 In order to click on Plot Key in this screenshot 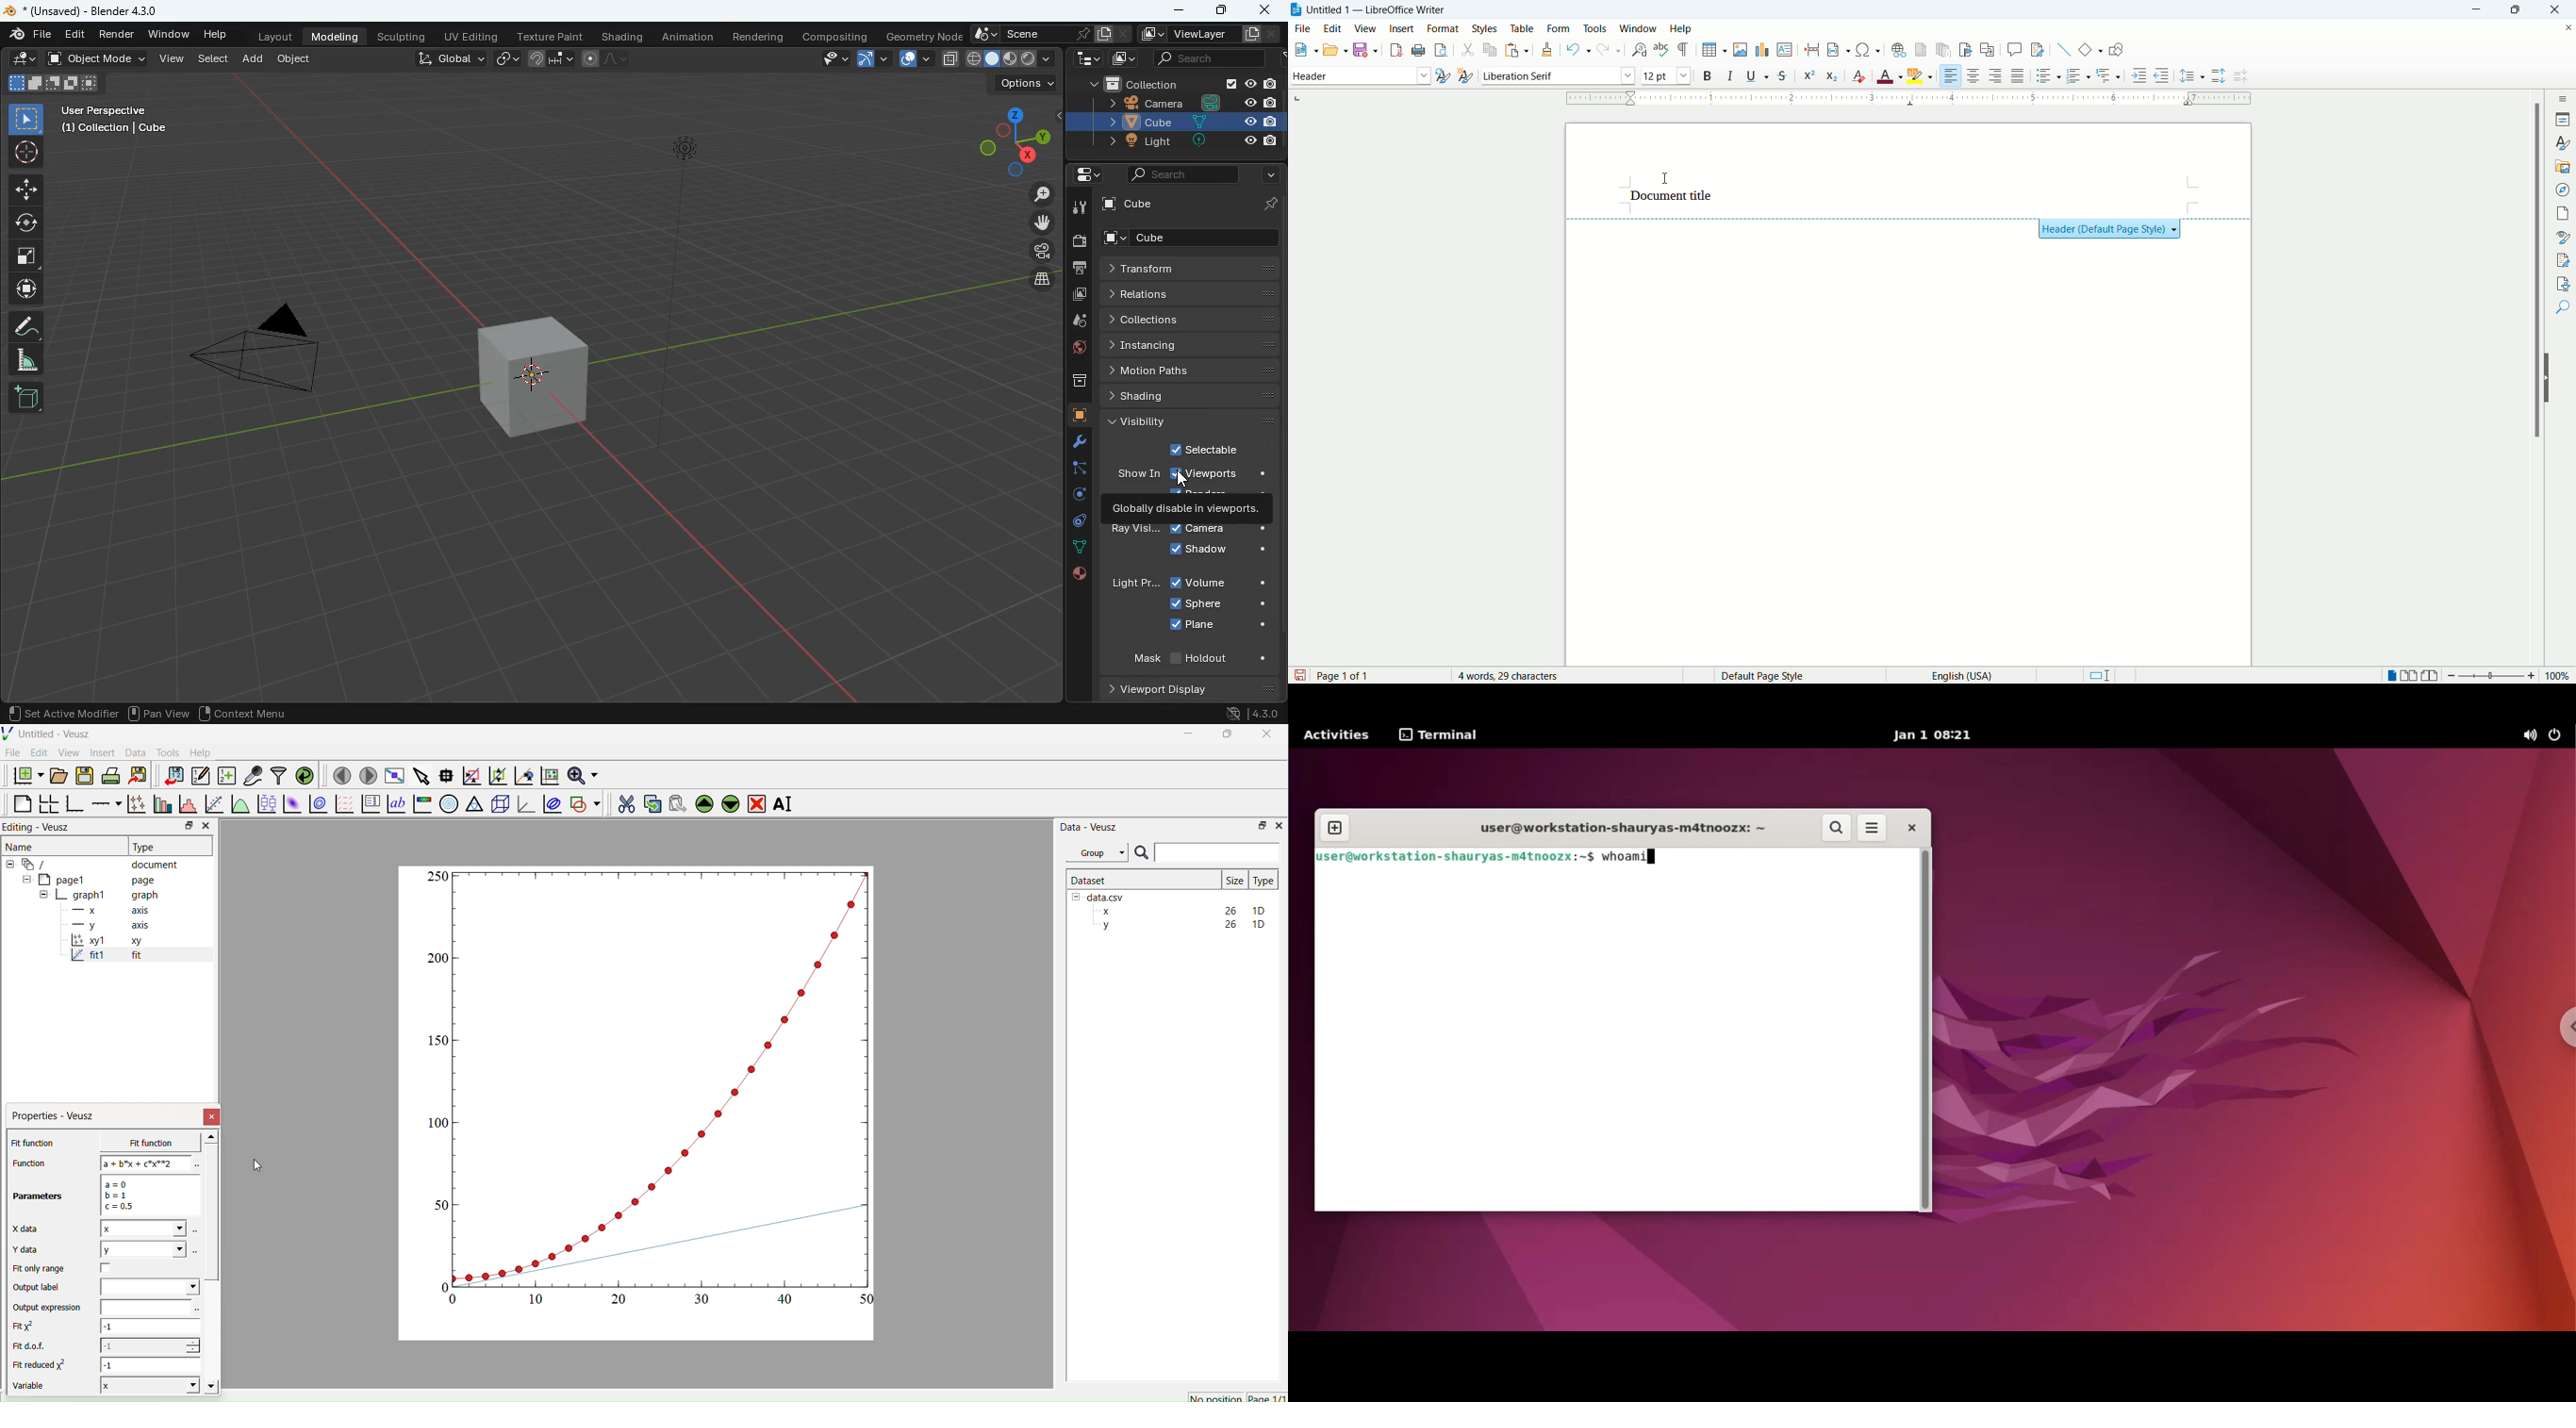, I will do `click(370, 804)`.